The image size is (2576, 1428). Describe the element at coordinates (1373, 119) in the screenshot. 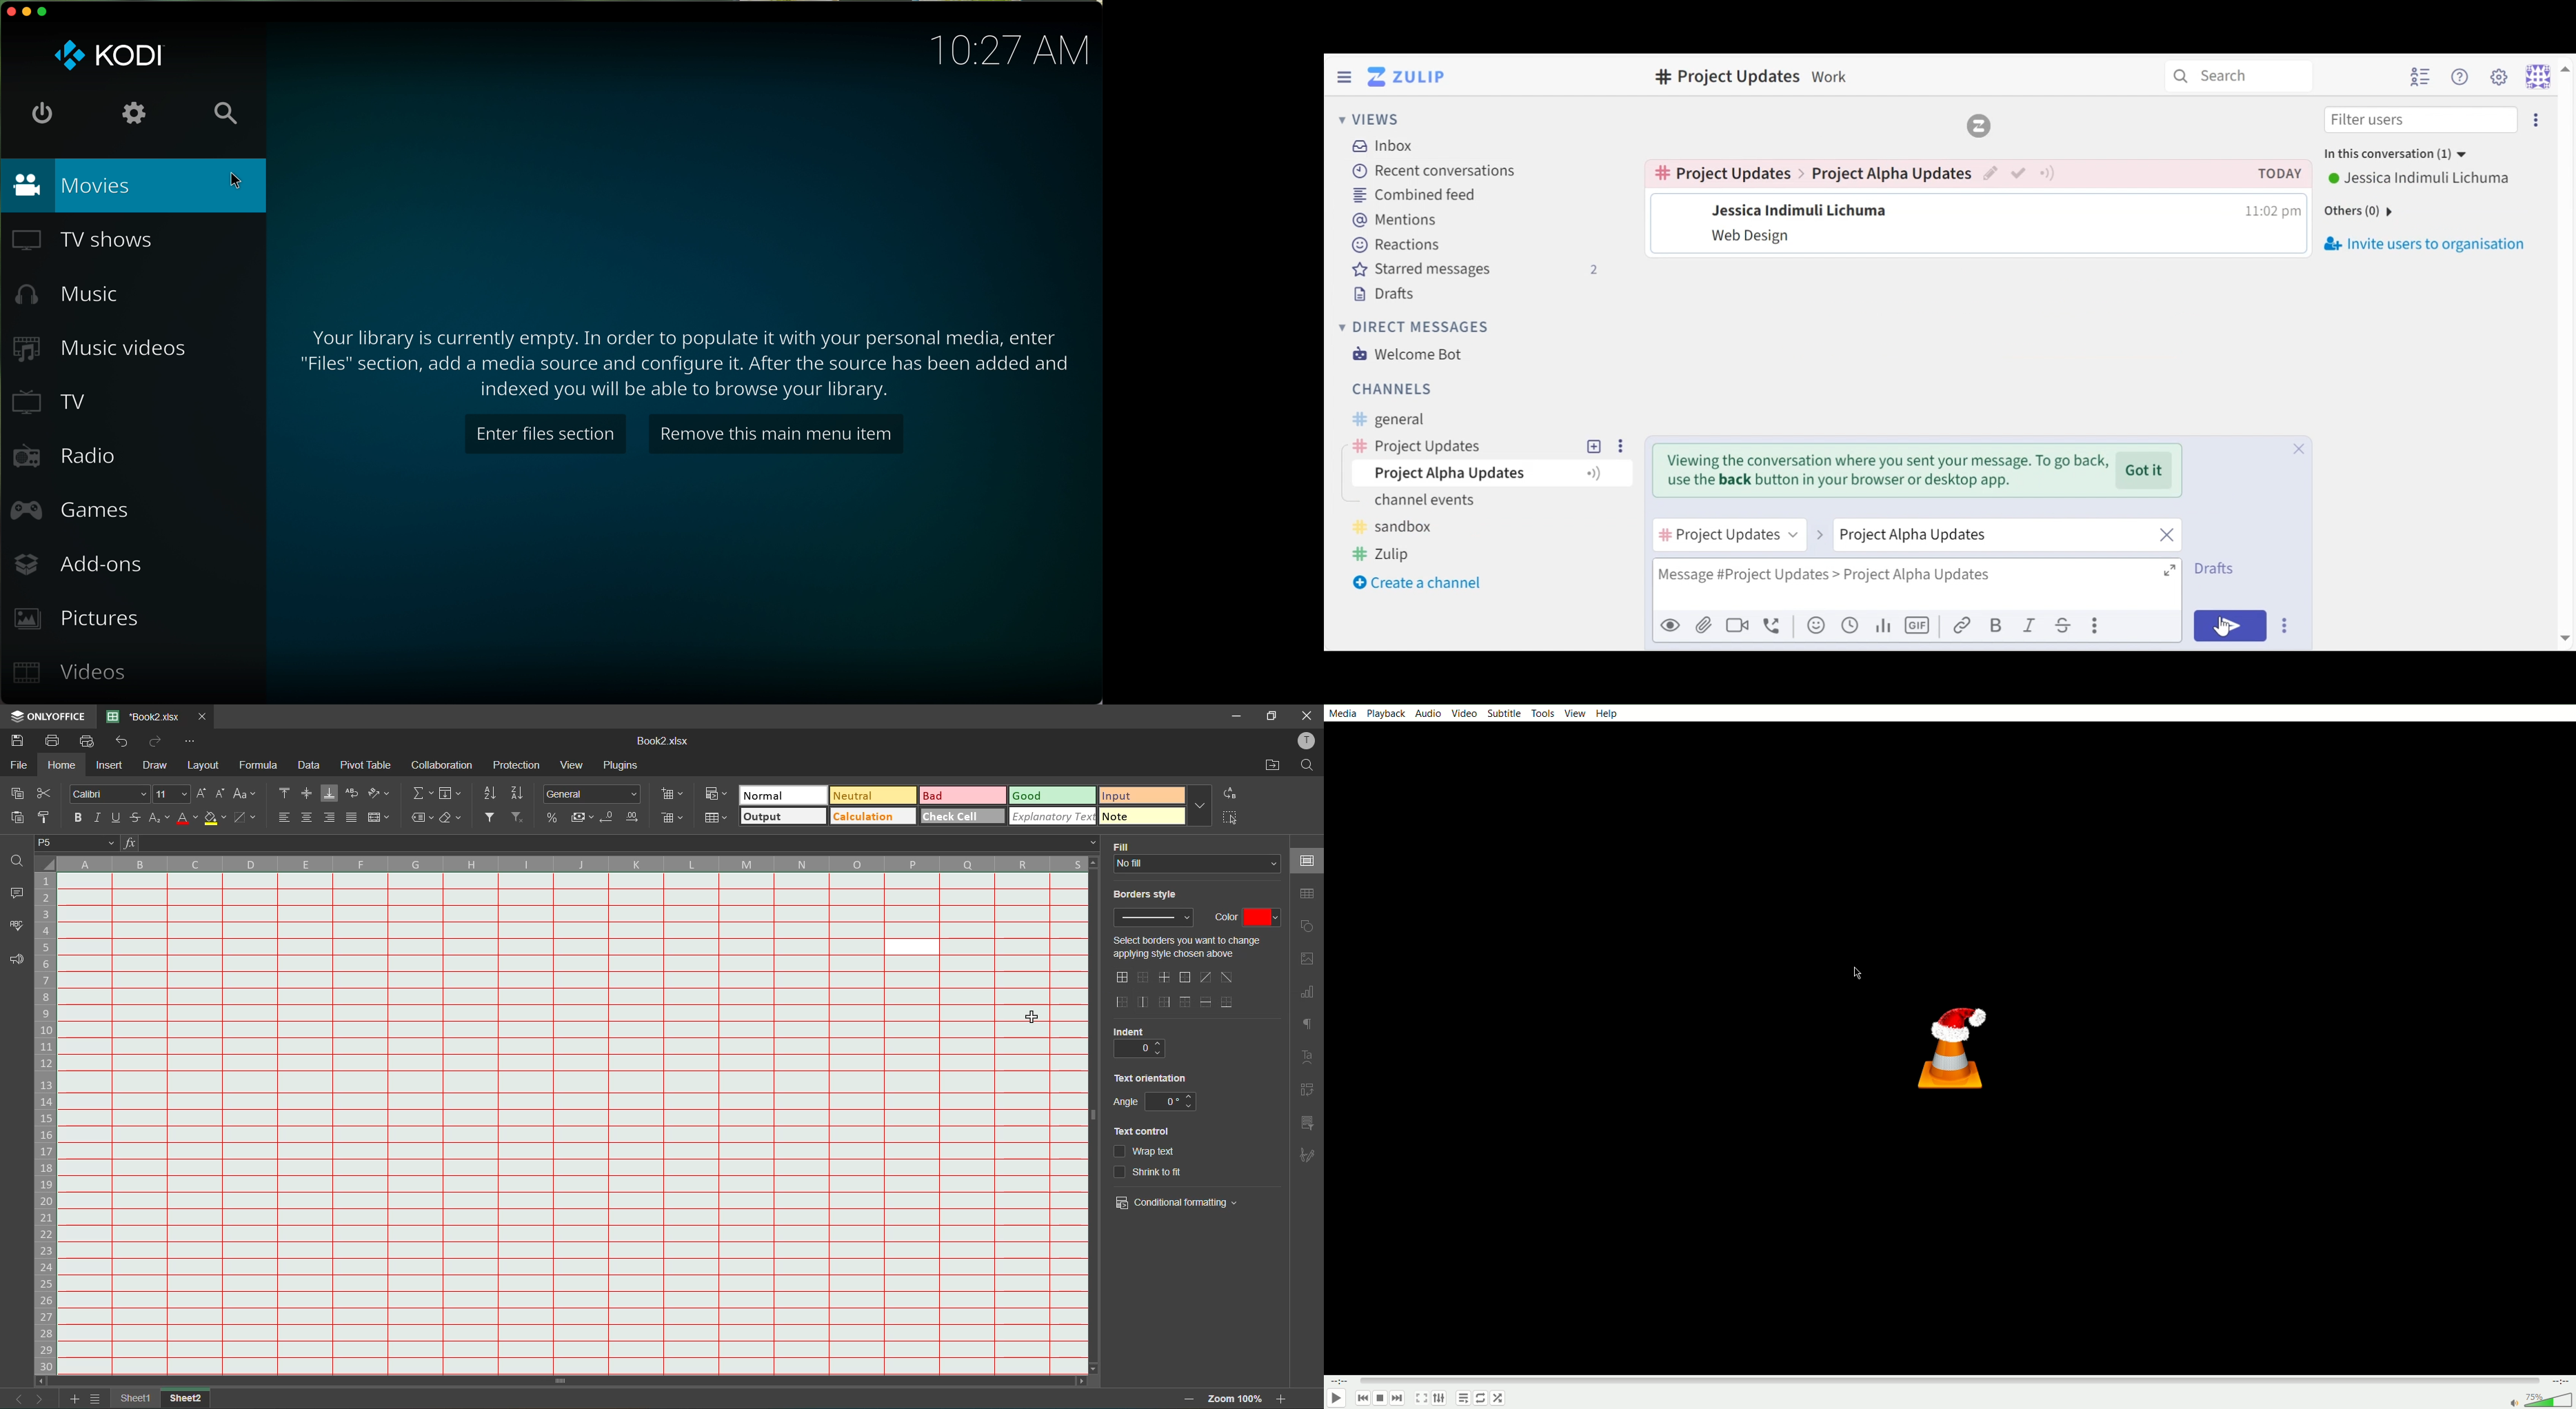

I see `Views` at that location.